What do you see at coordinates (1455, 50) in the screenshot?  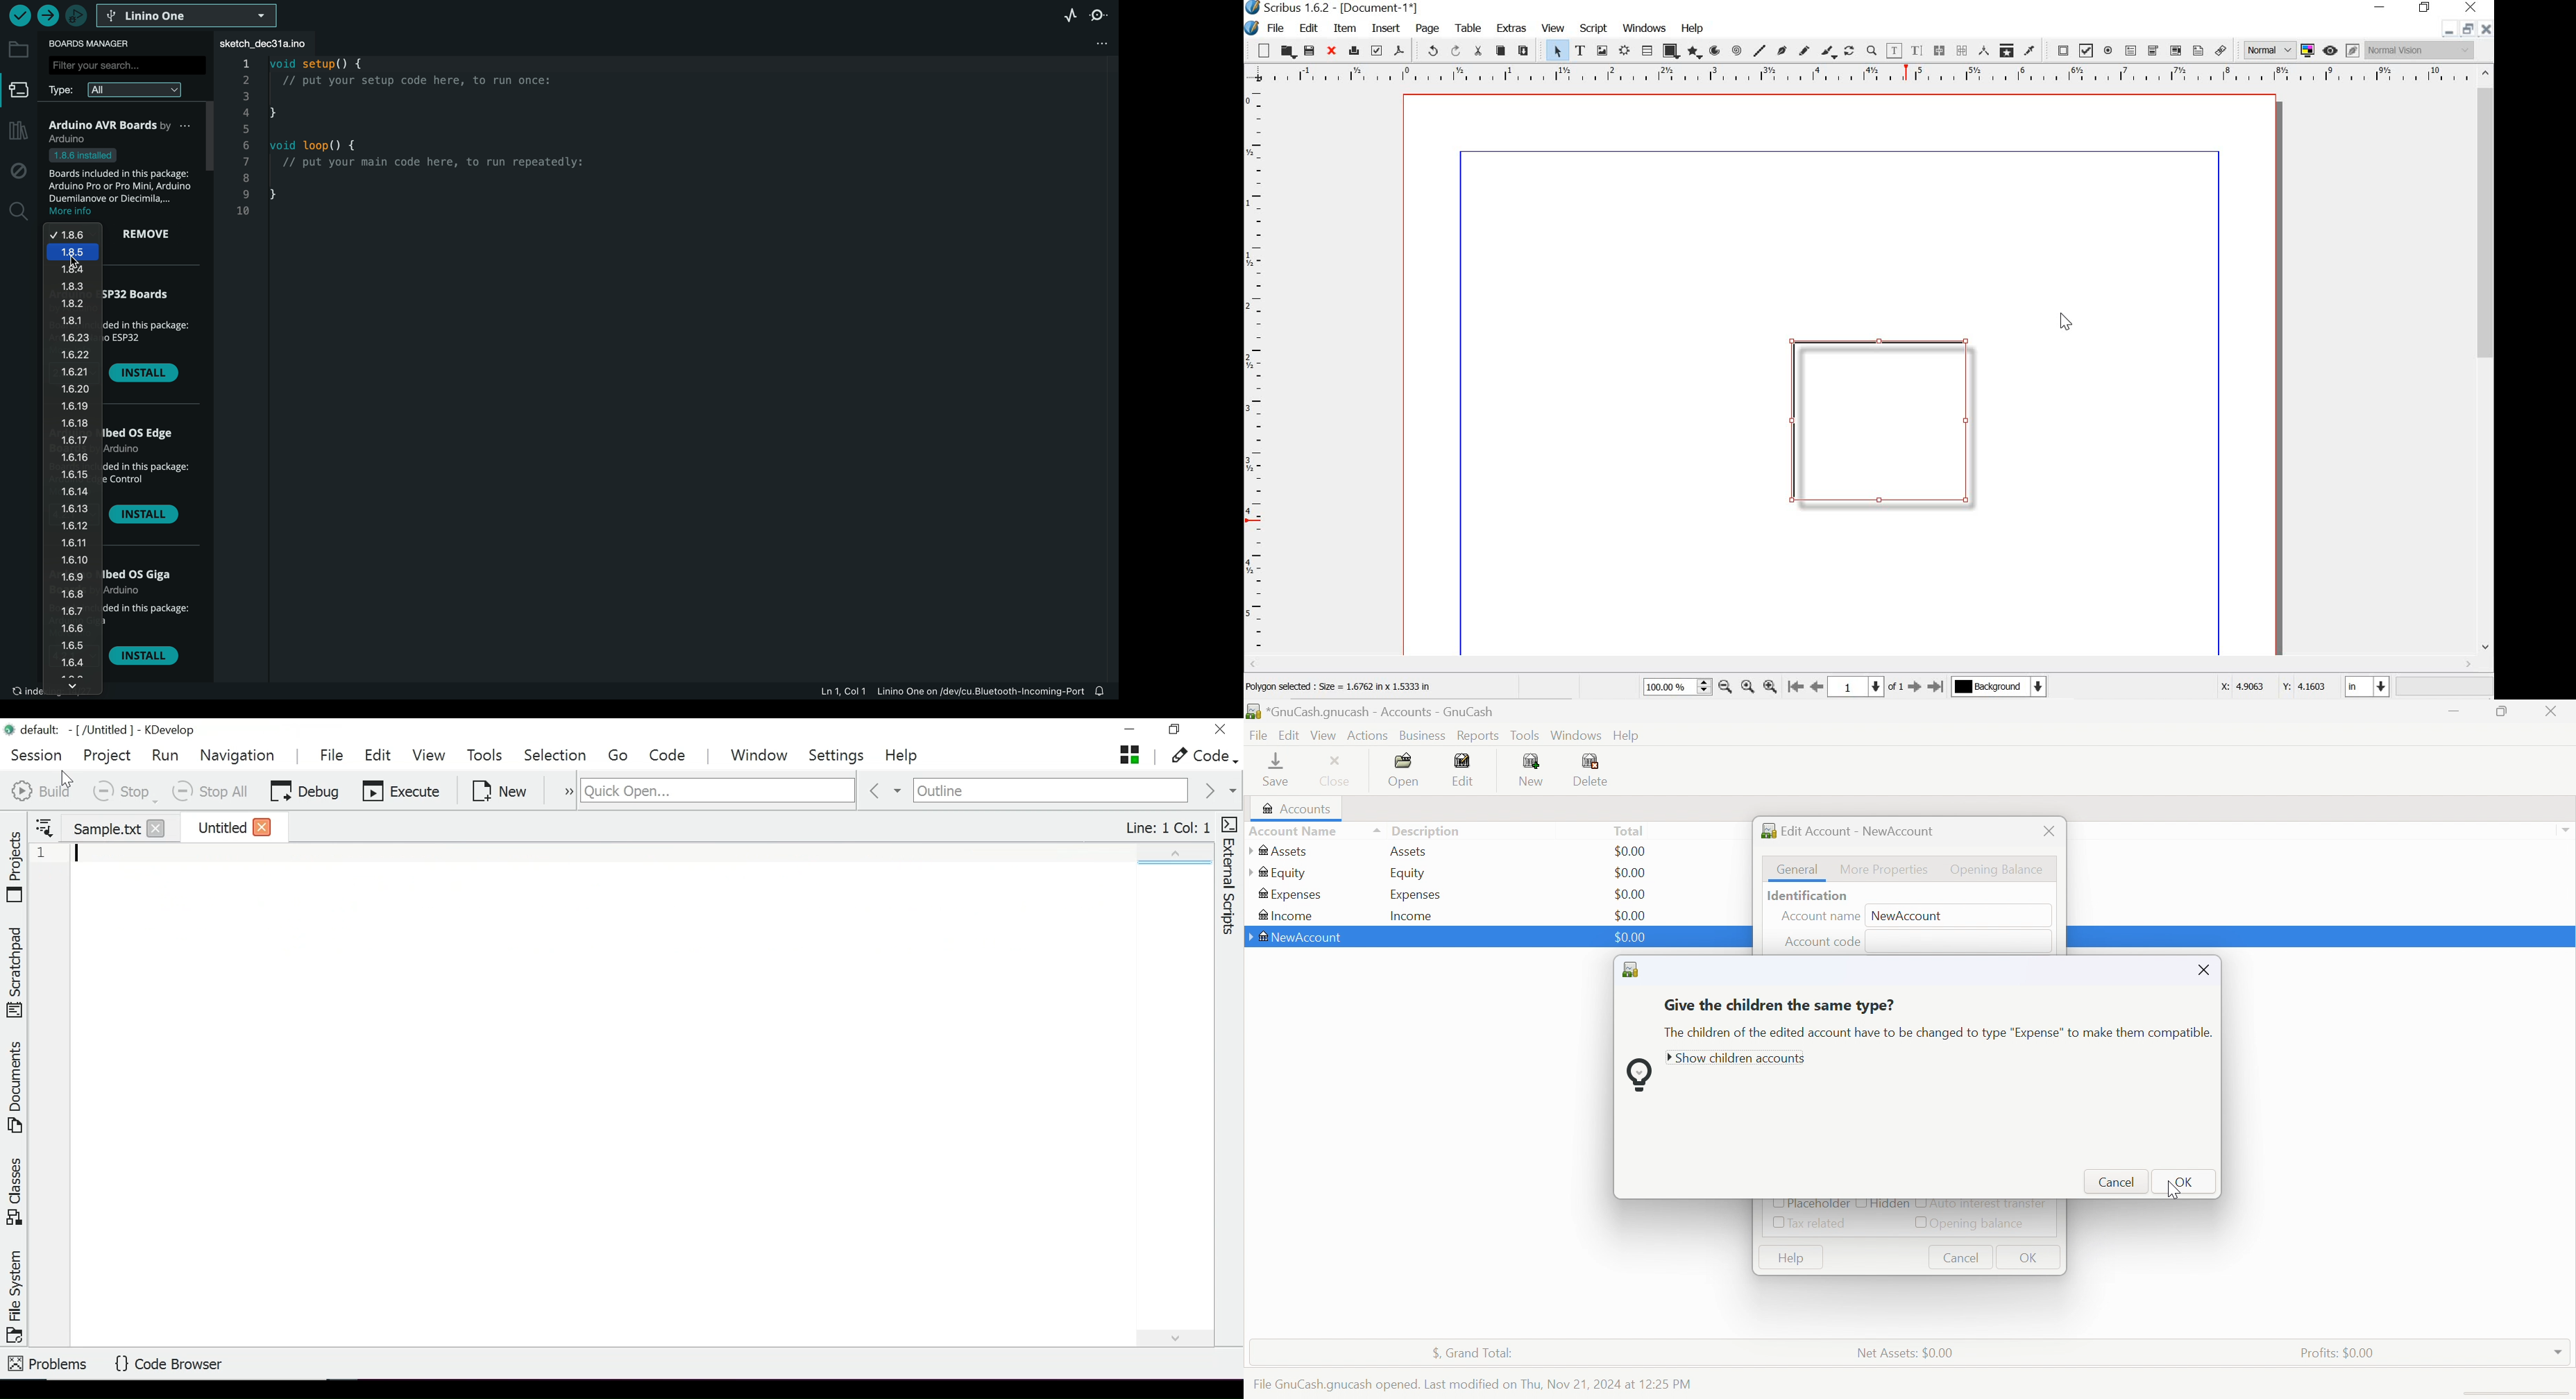 I see `redo` at bounding box center [1455, 50].